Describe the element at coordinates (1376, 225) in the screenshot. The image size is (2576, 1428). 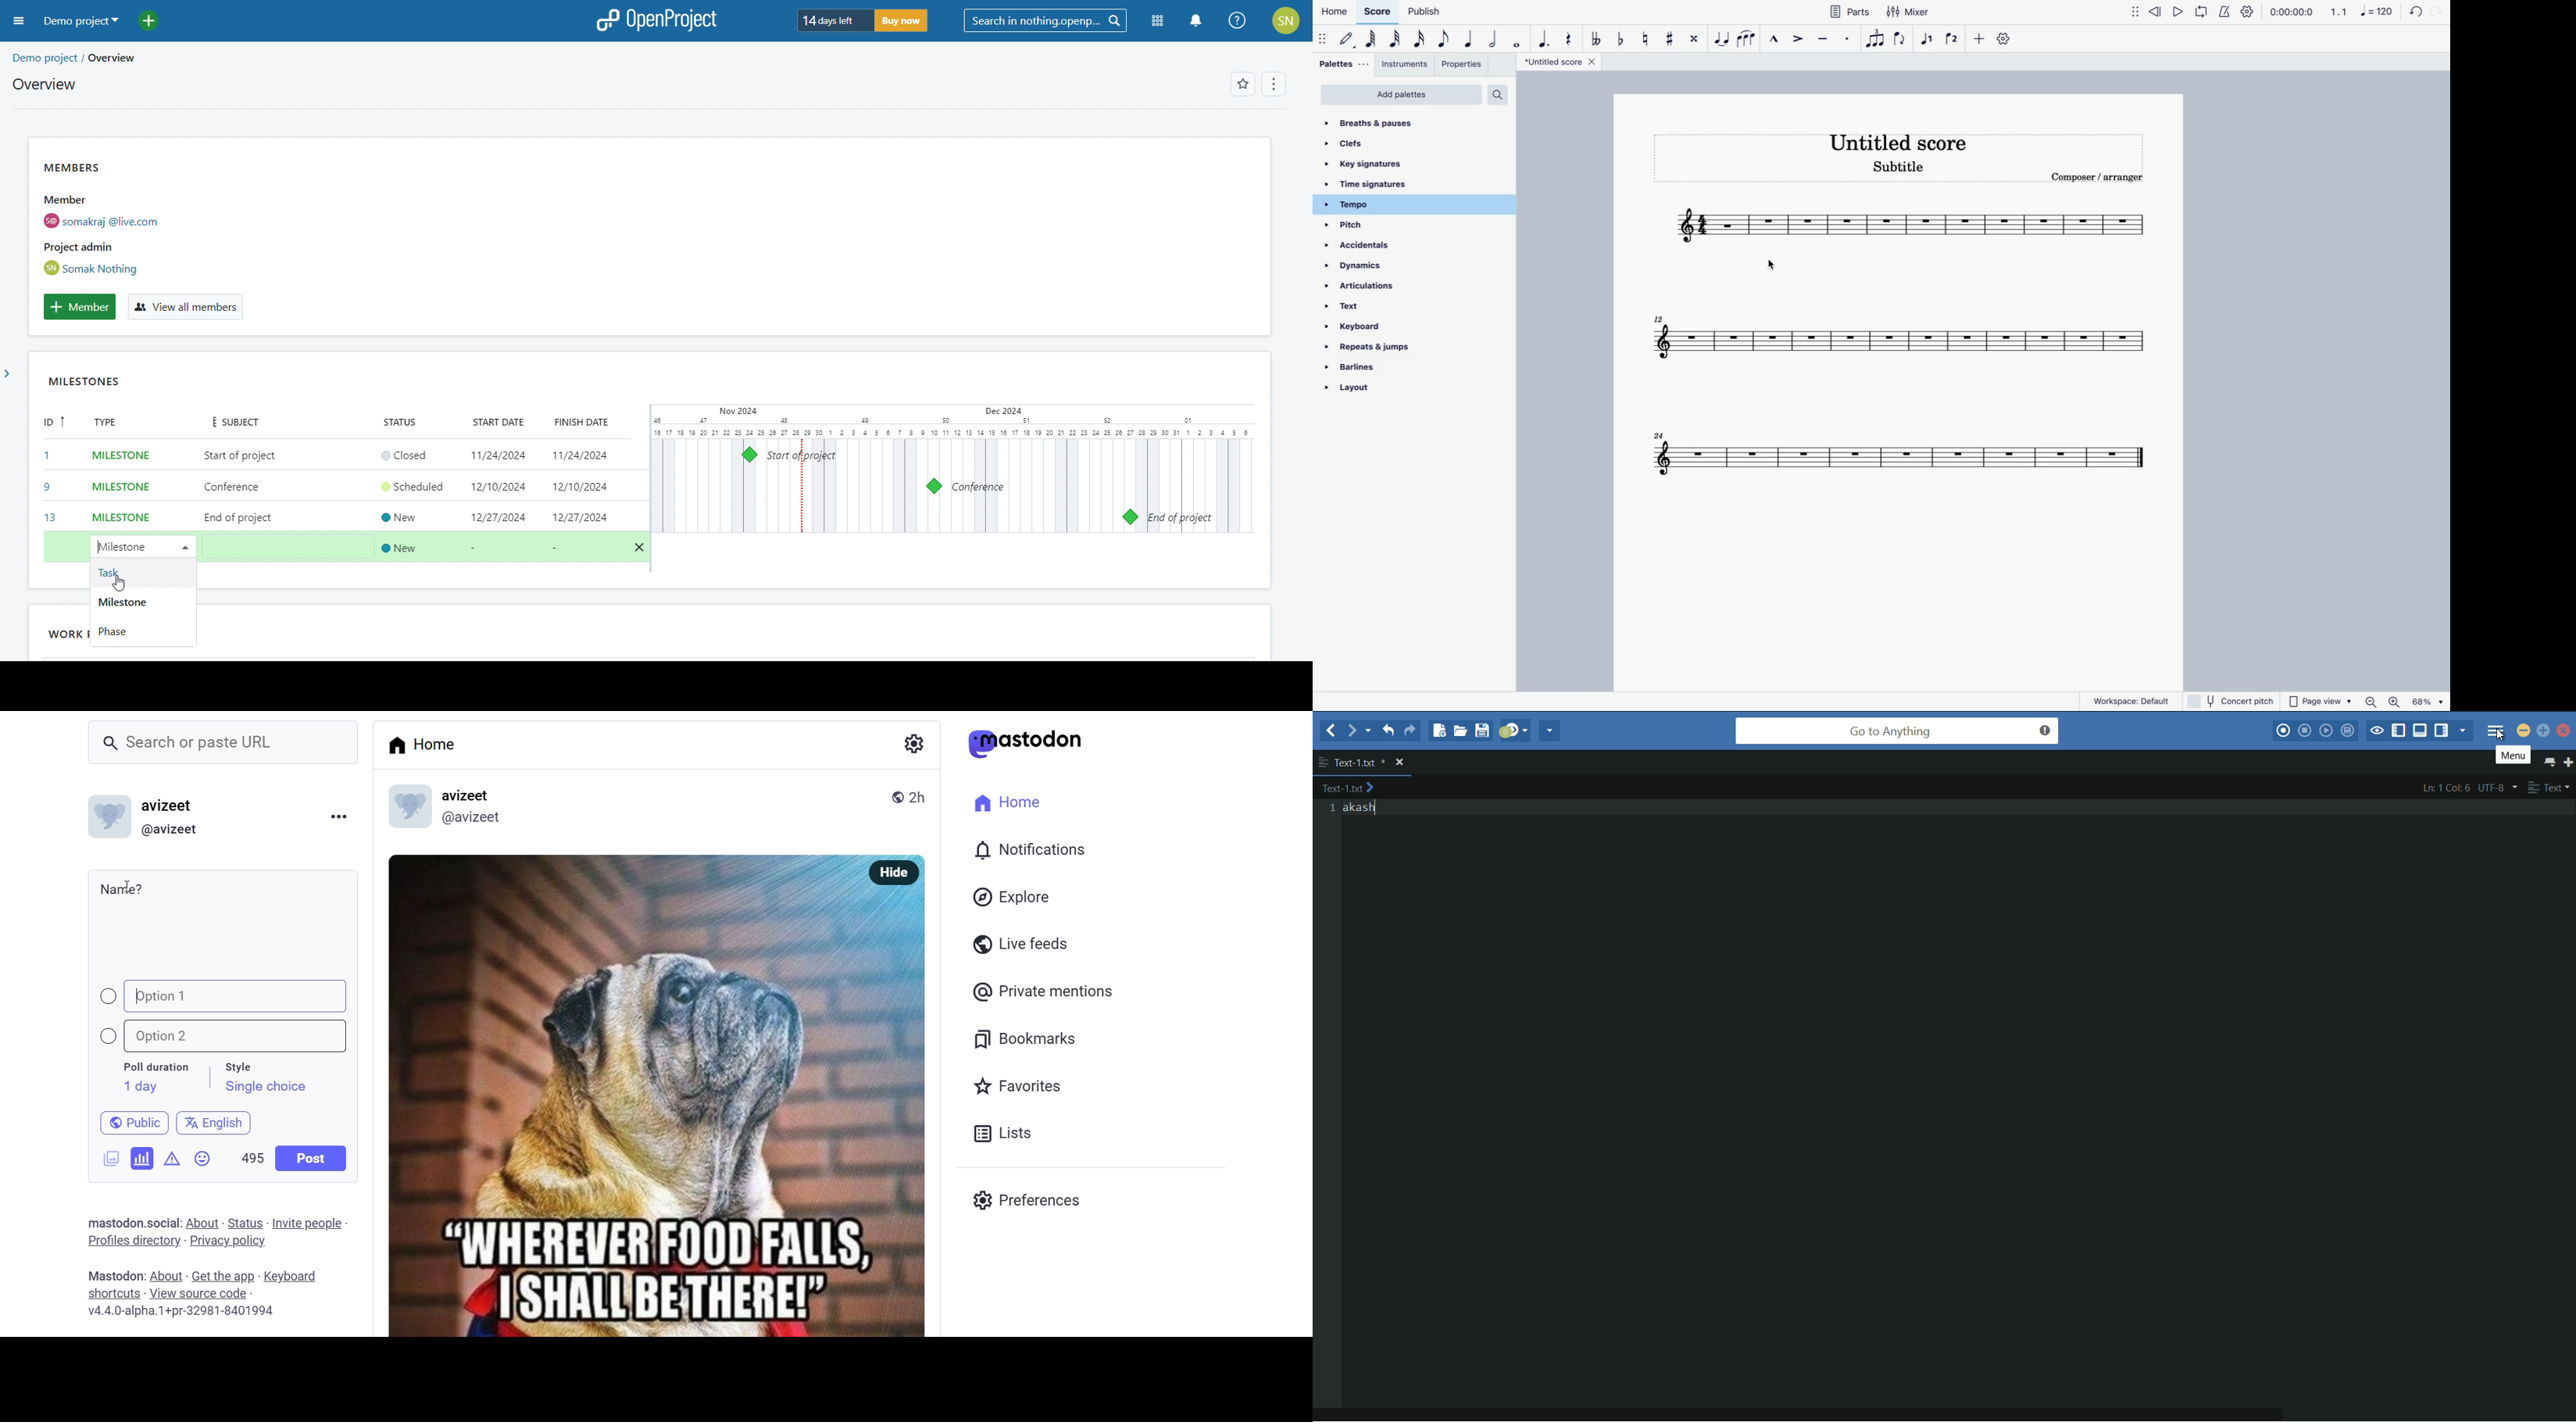
I see `pitch` at that location.